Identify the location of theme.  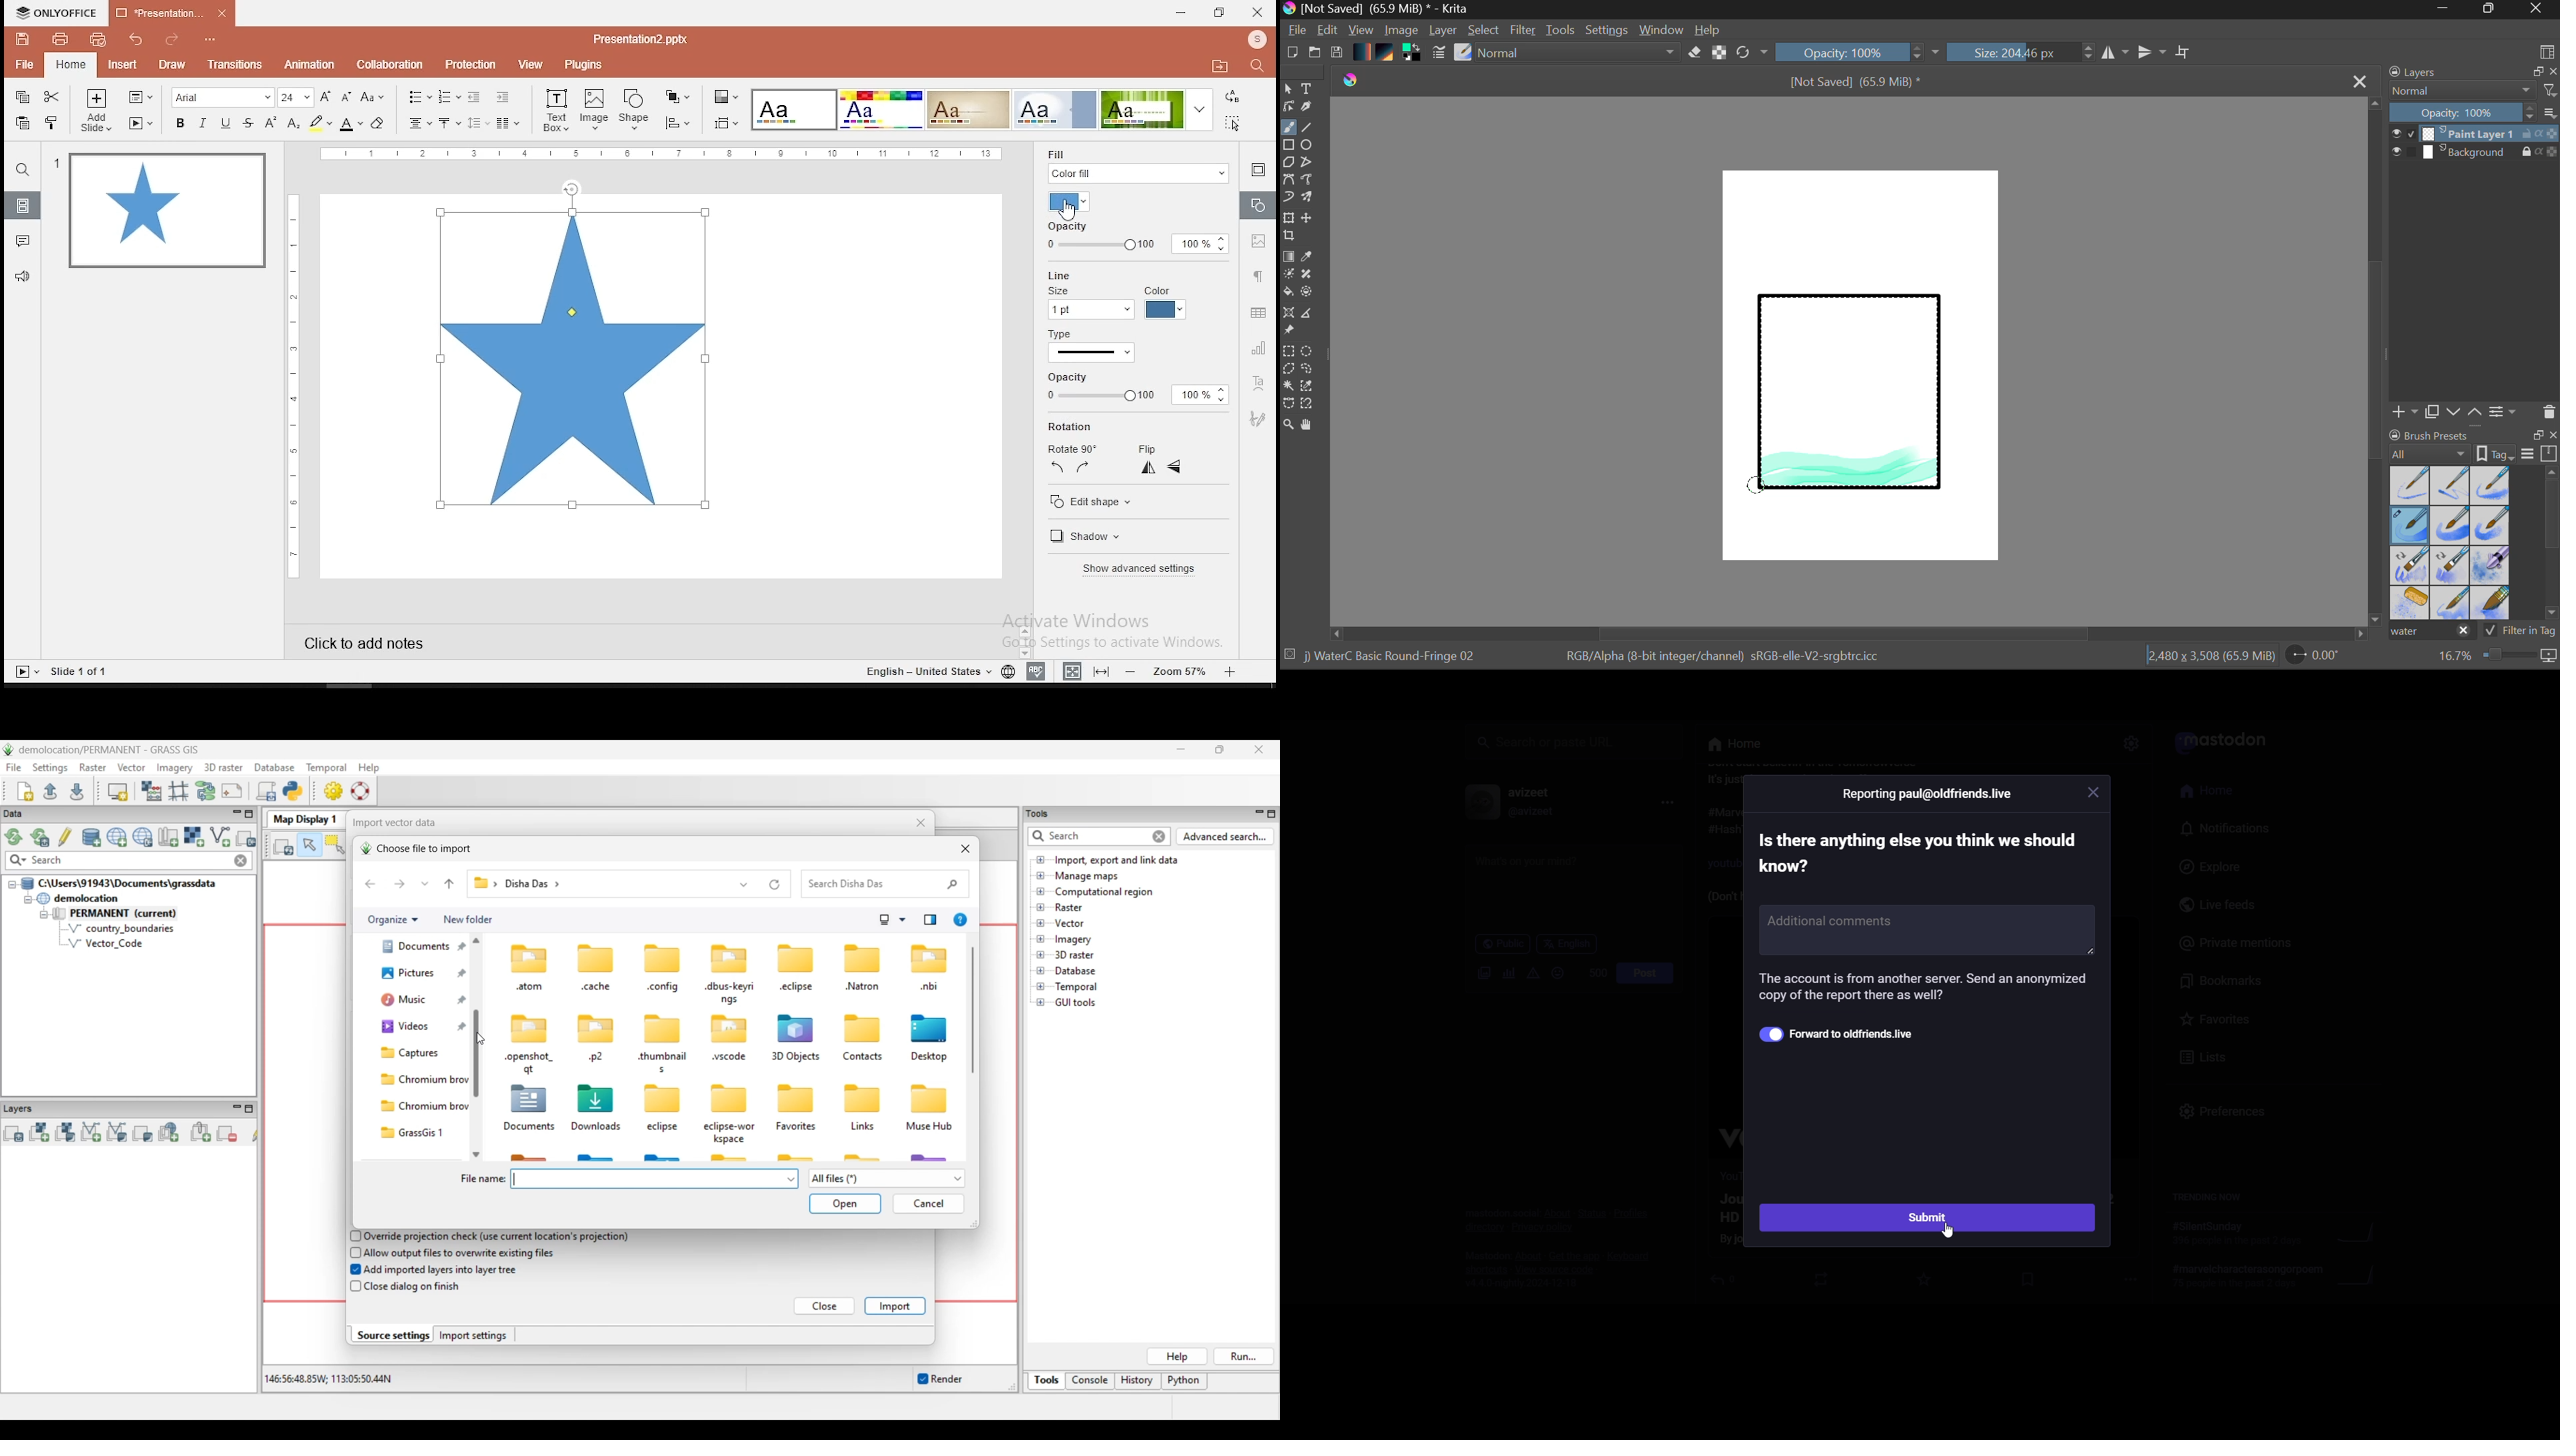
(795, 111).